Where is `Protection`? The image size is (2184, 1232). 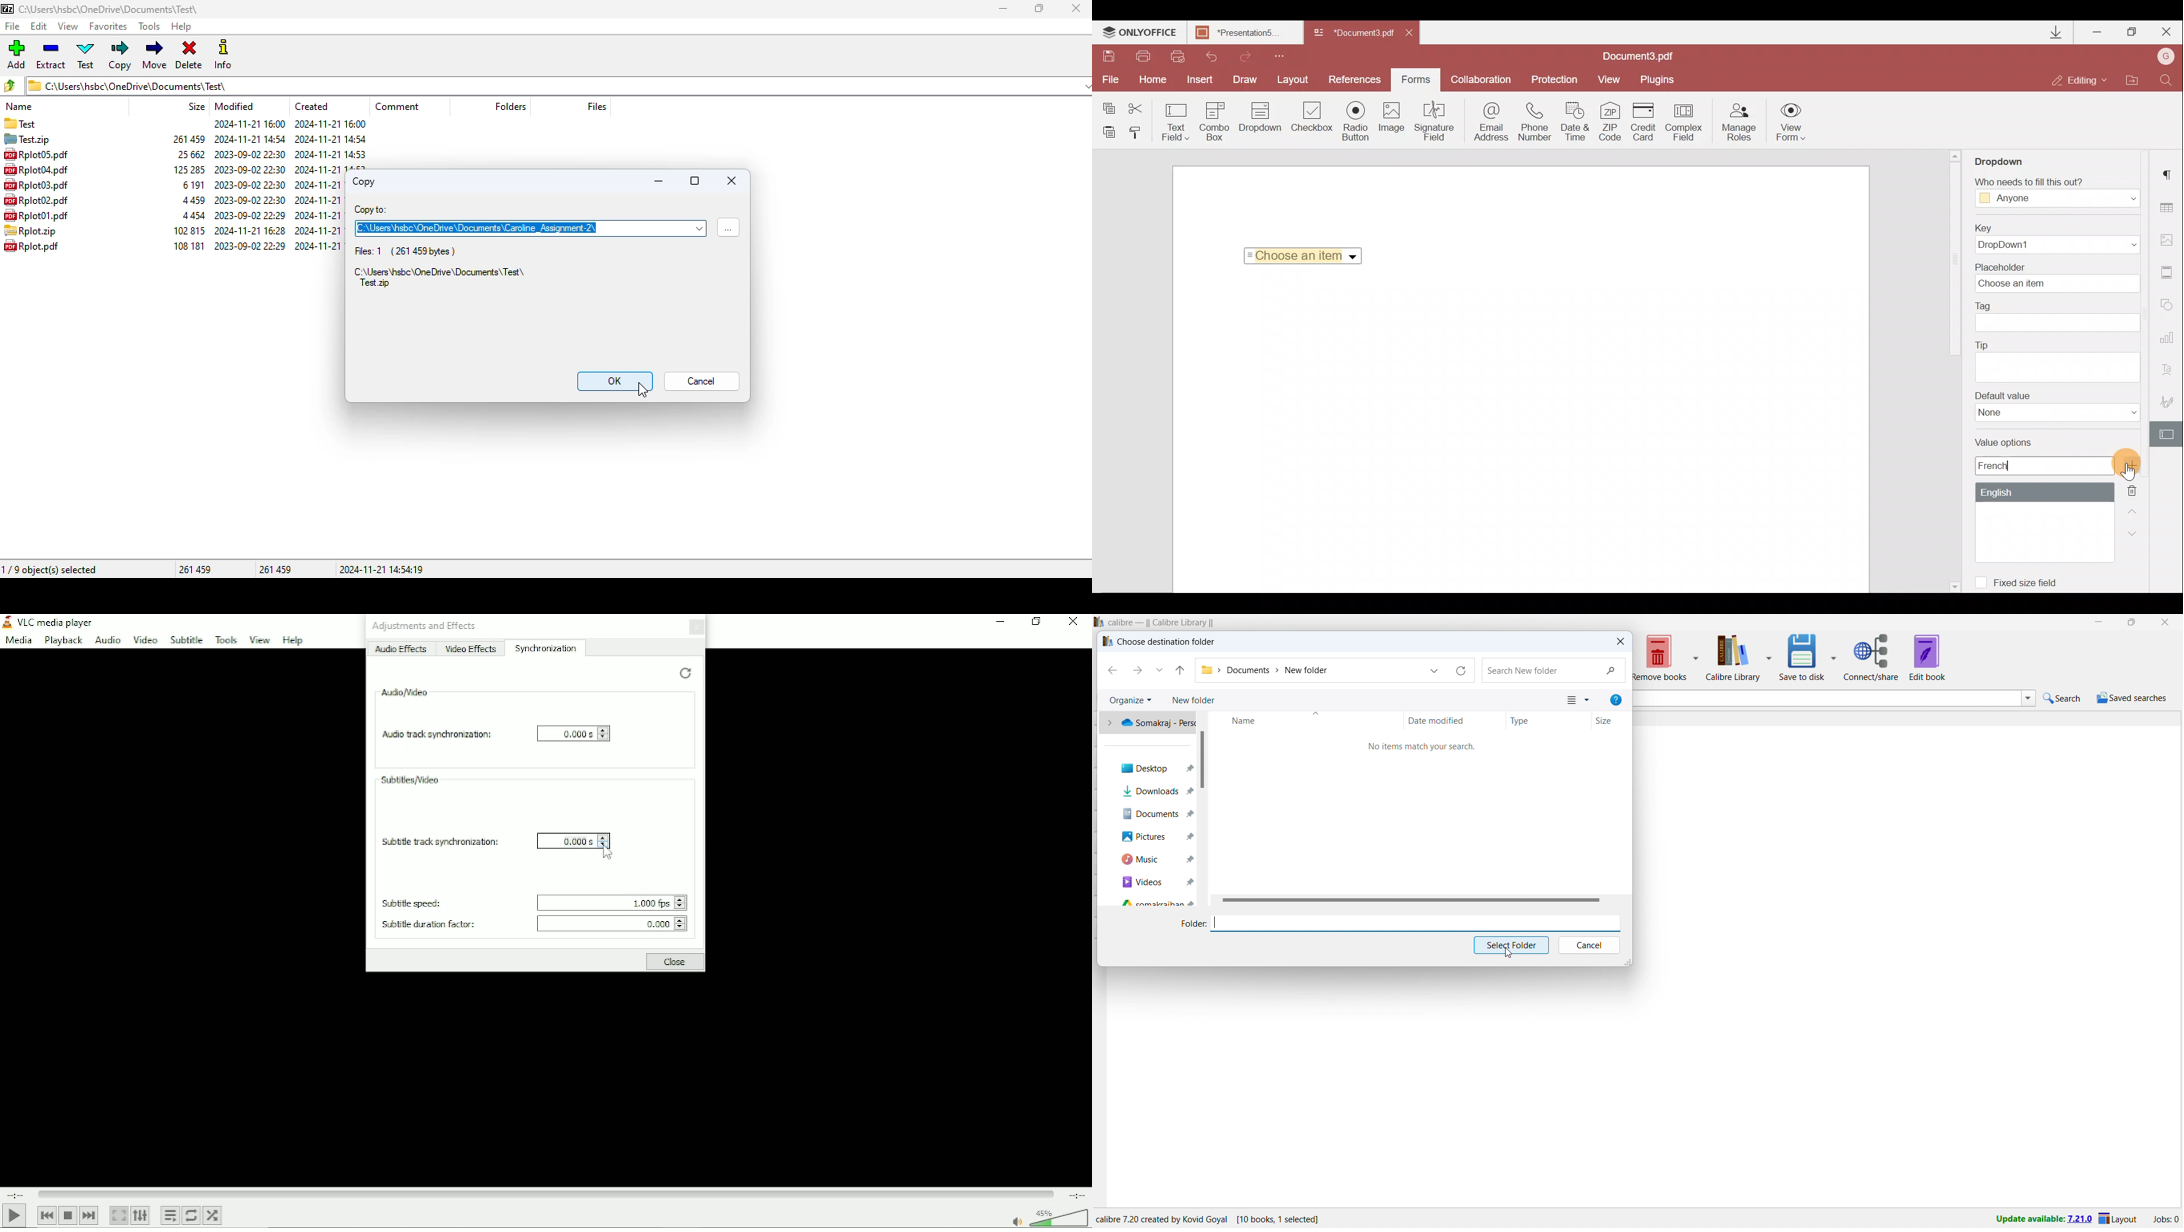 Protection is located at coordinates (1553, 78).